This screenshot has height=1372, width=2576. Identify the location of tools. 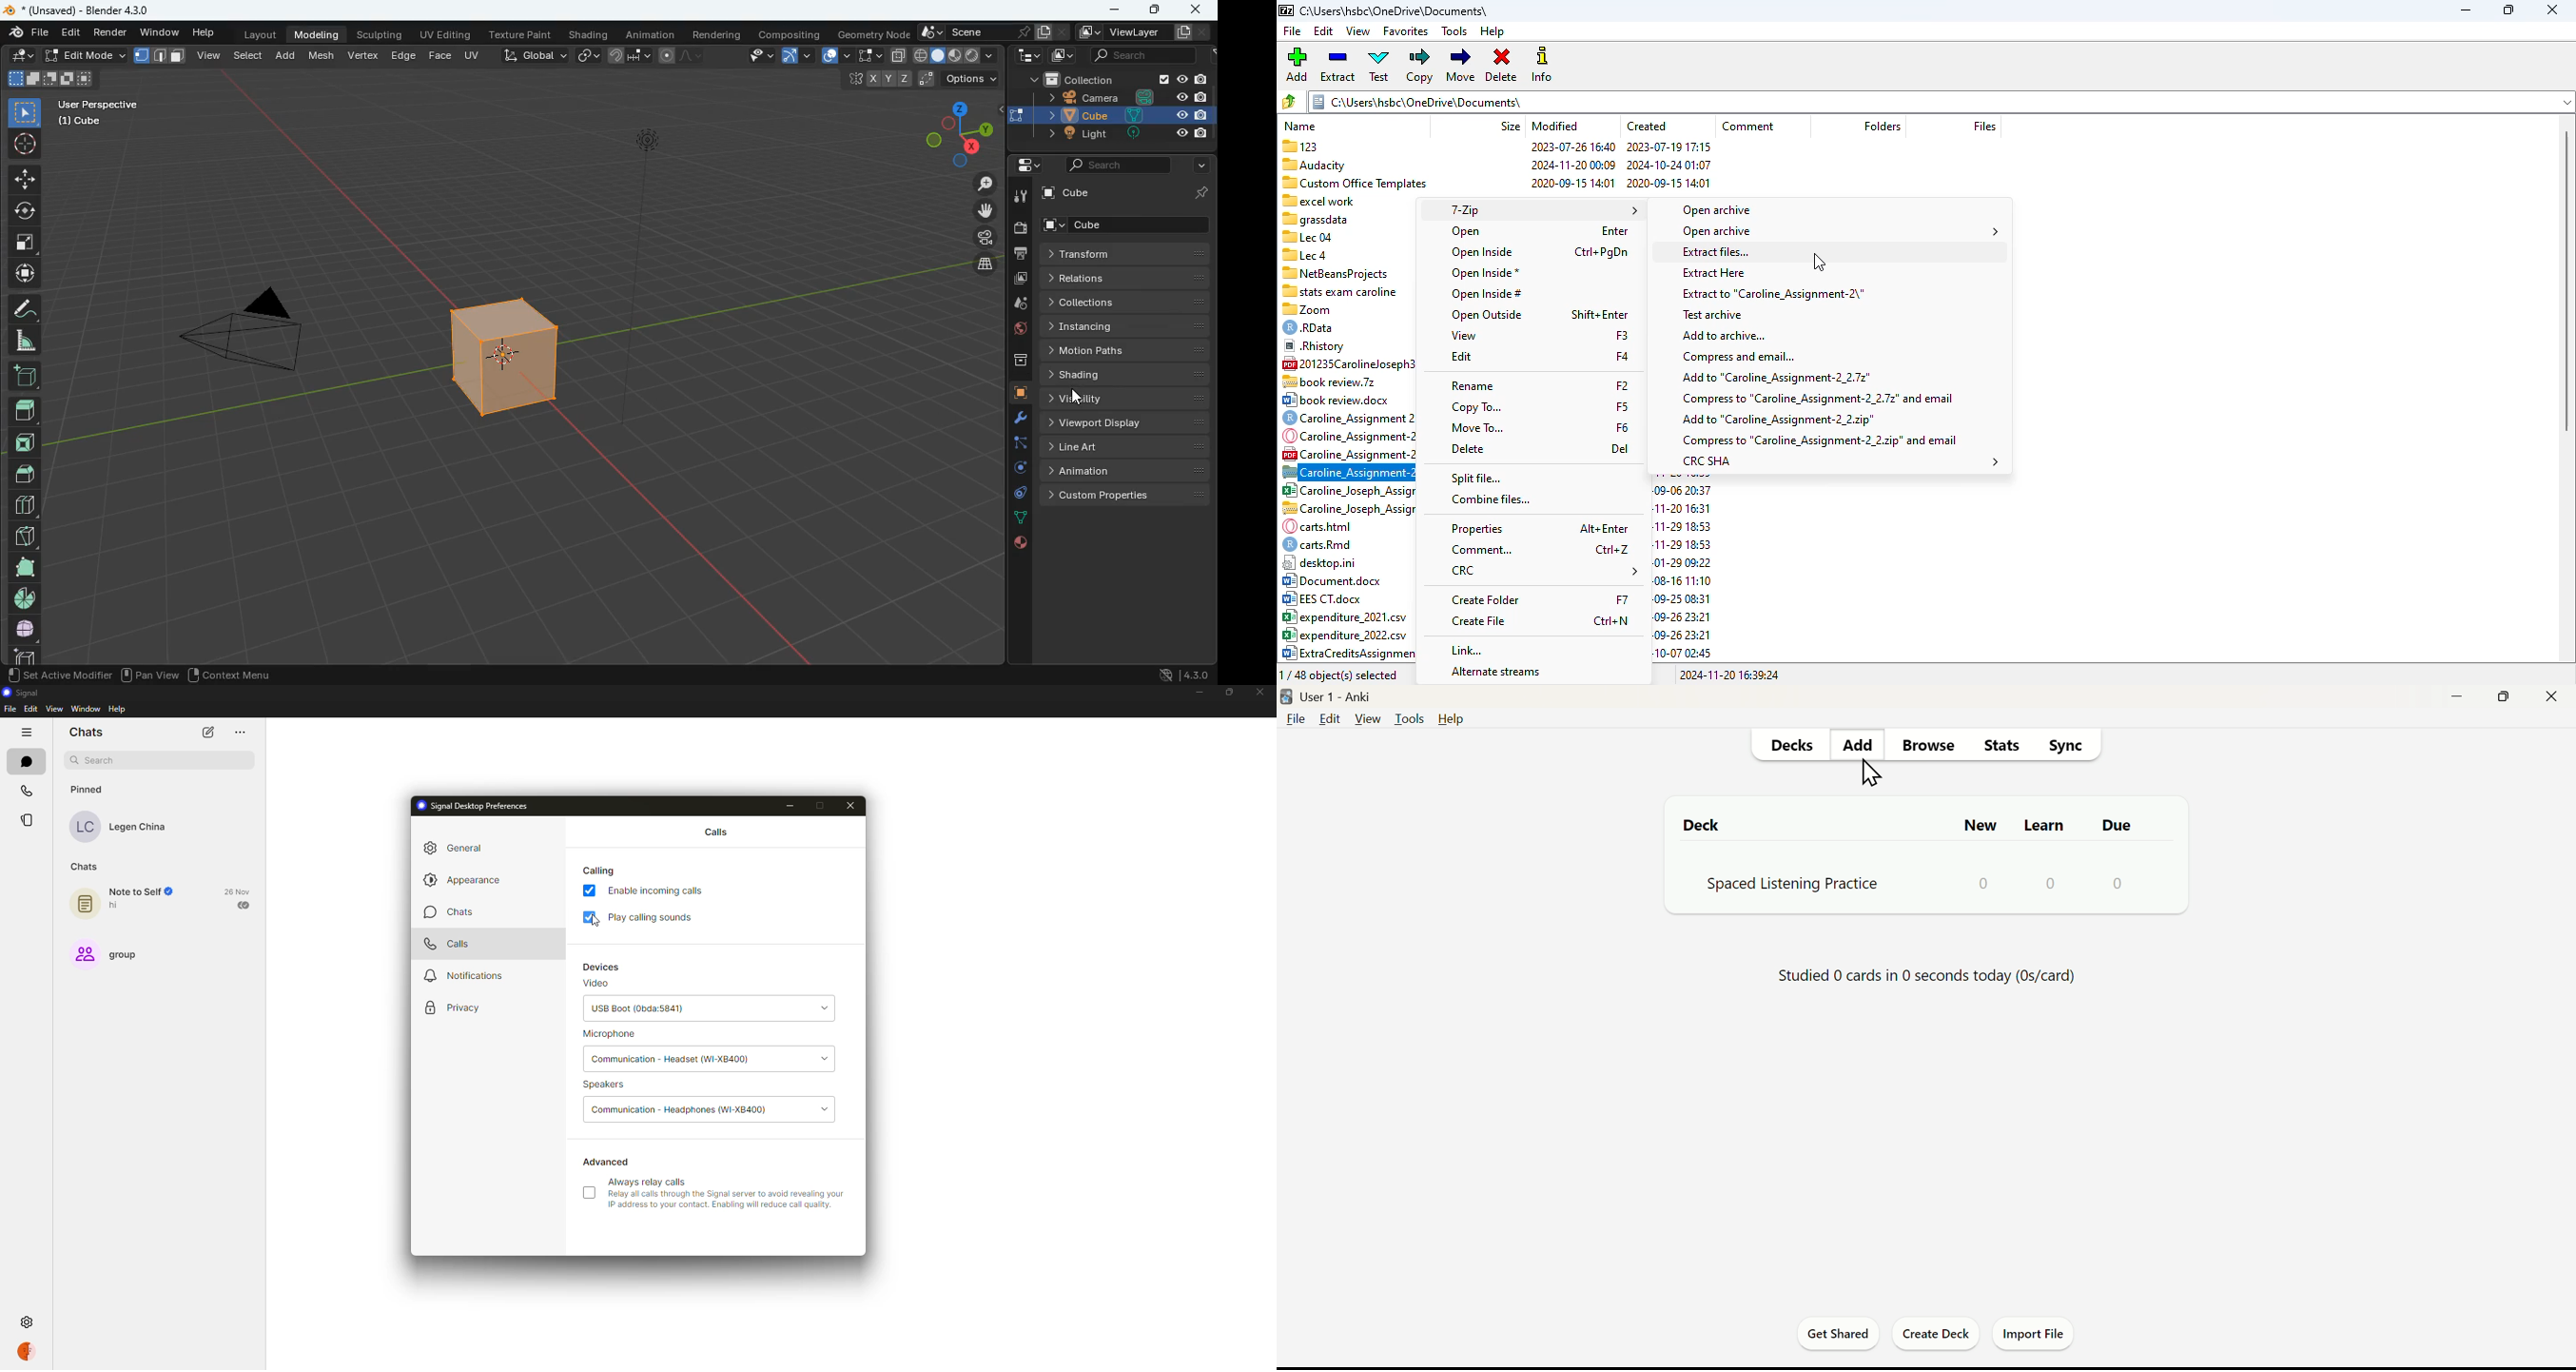
(1022, 198).